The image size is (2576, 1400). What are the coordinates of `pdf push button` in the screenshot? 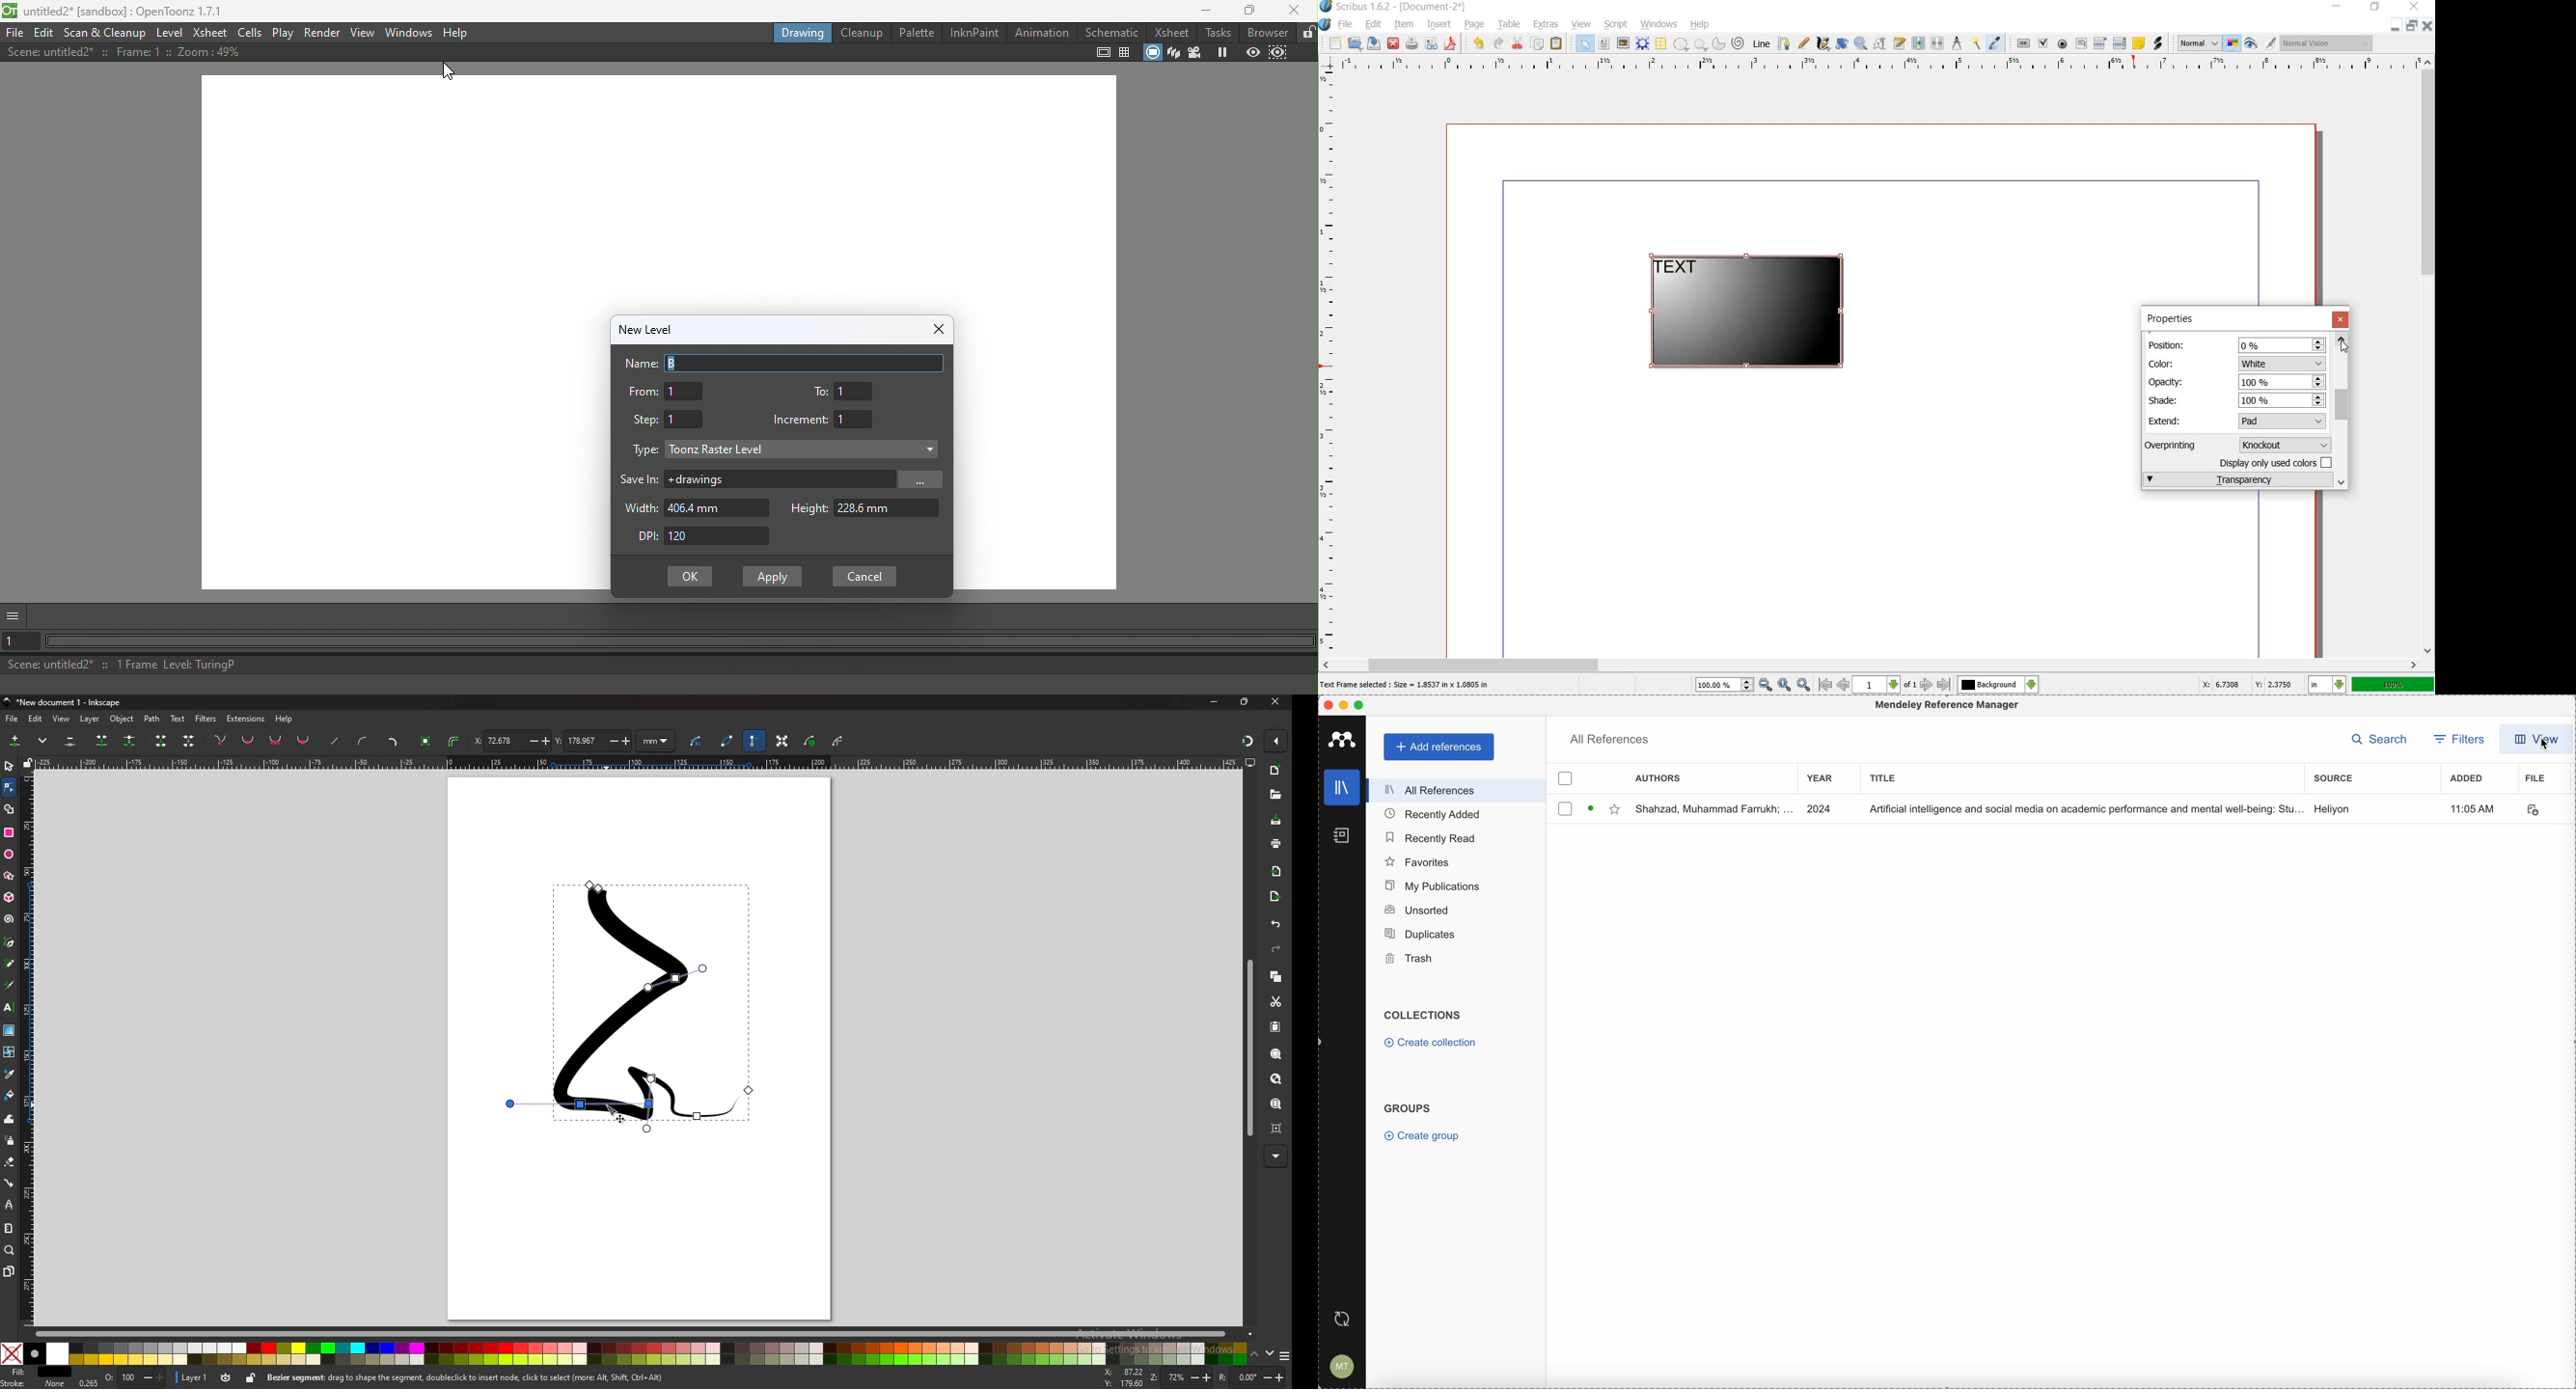 It's located at (2024, 42).